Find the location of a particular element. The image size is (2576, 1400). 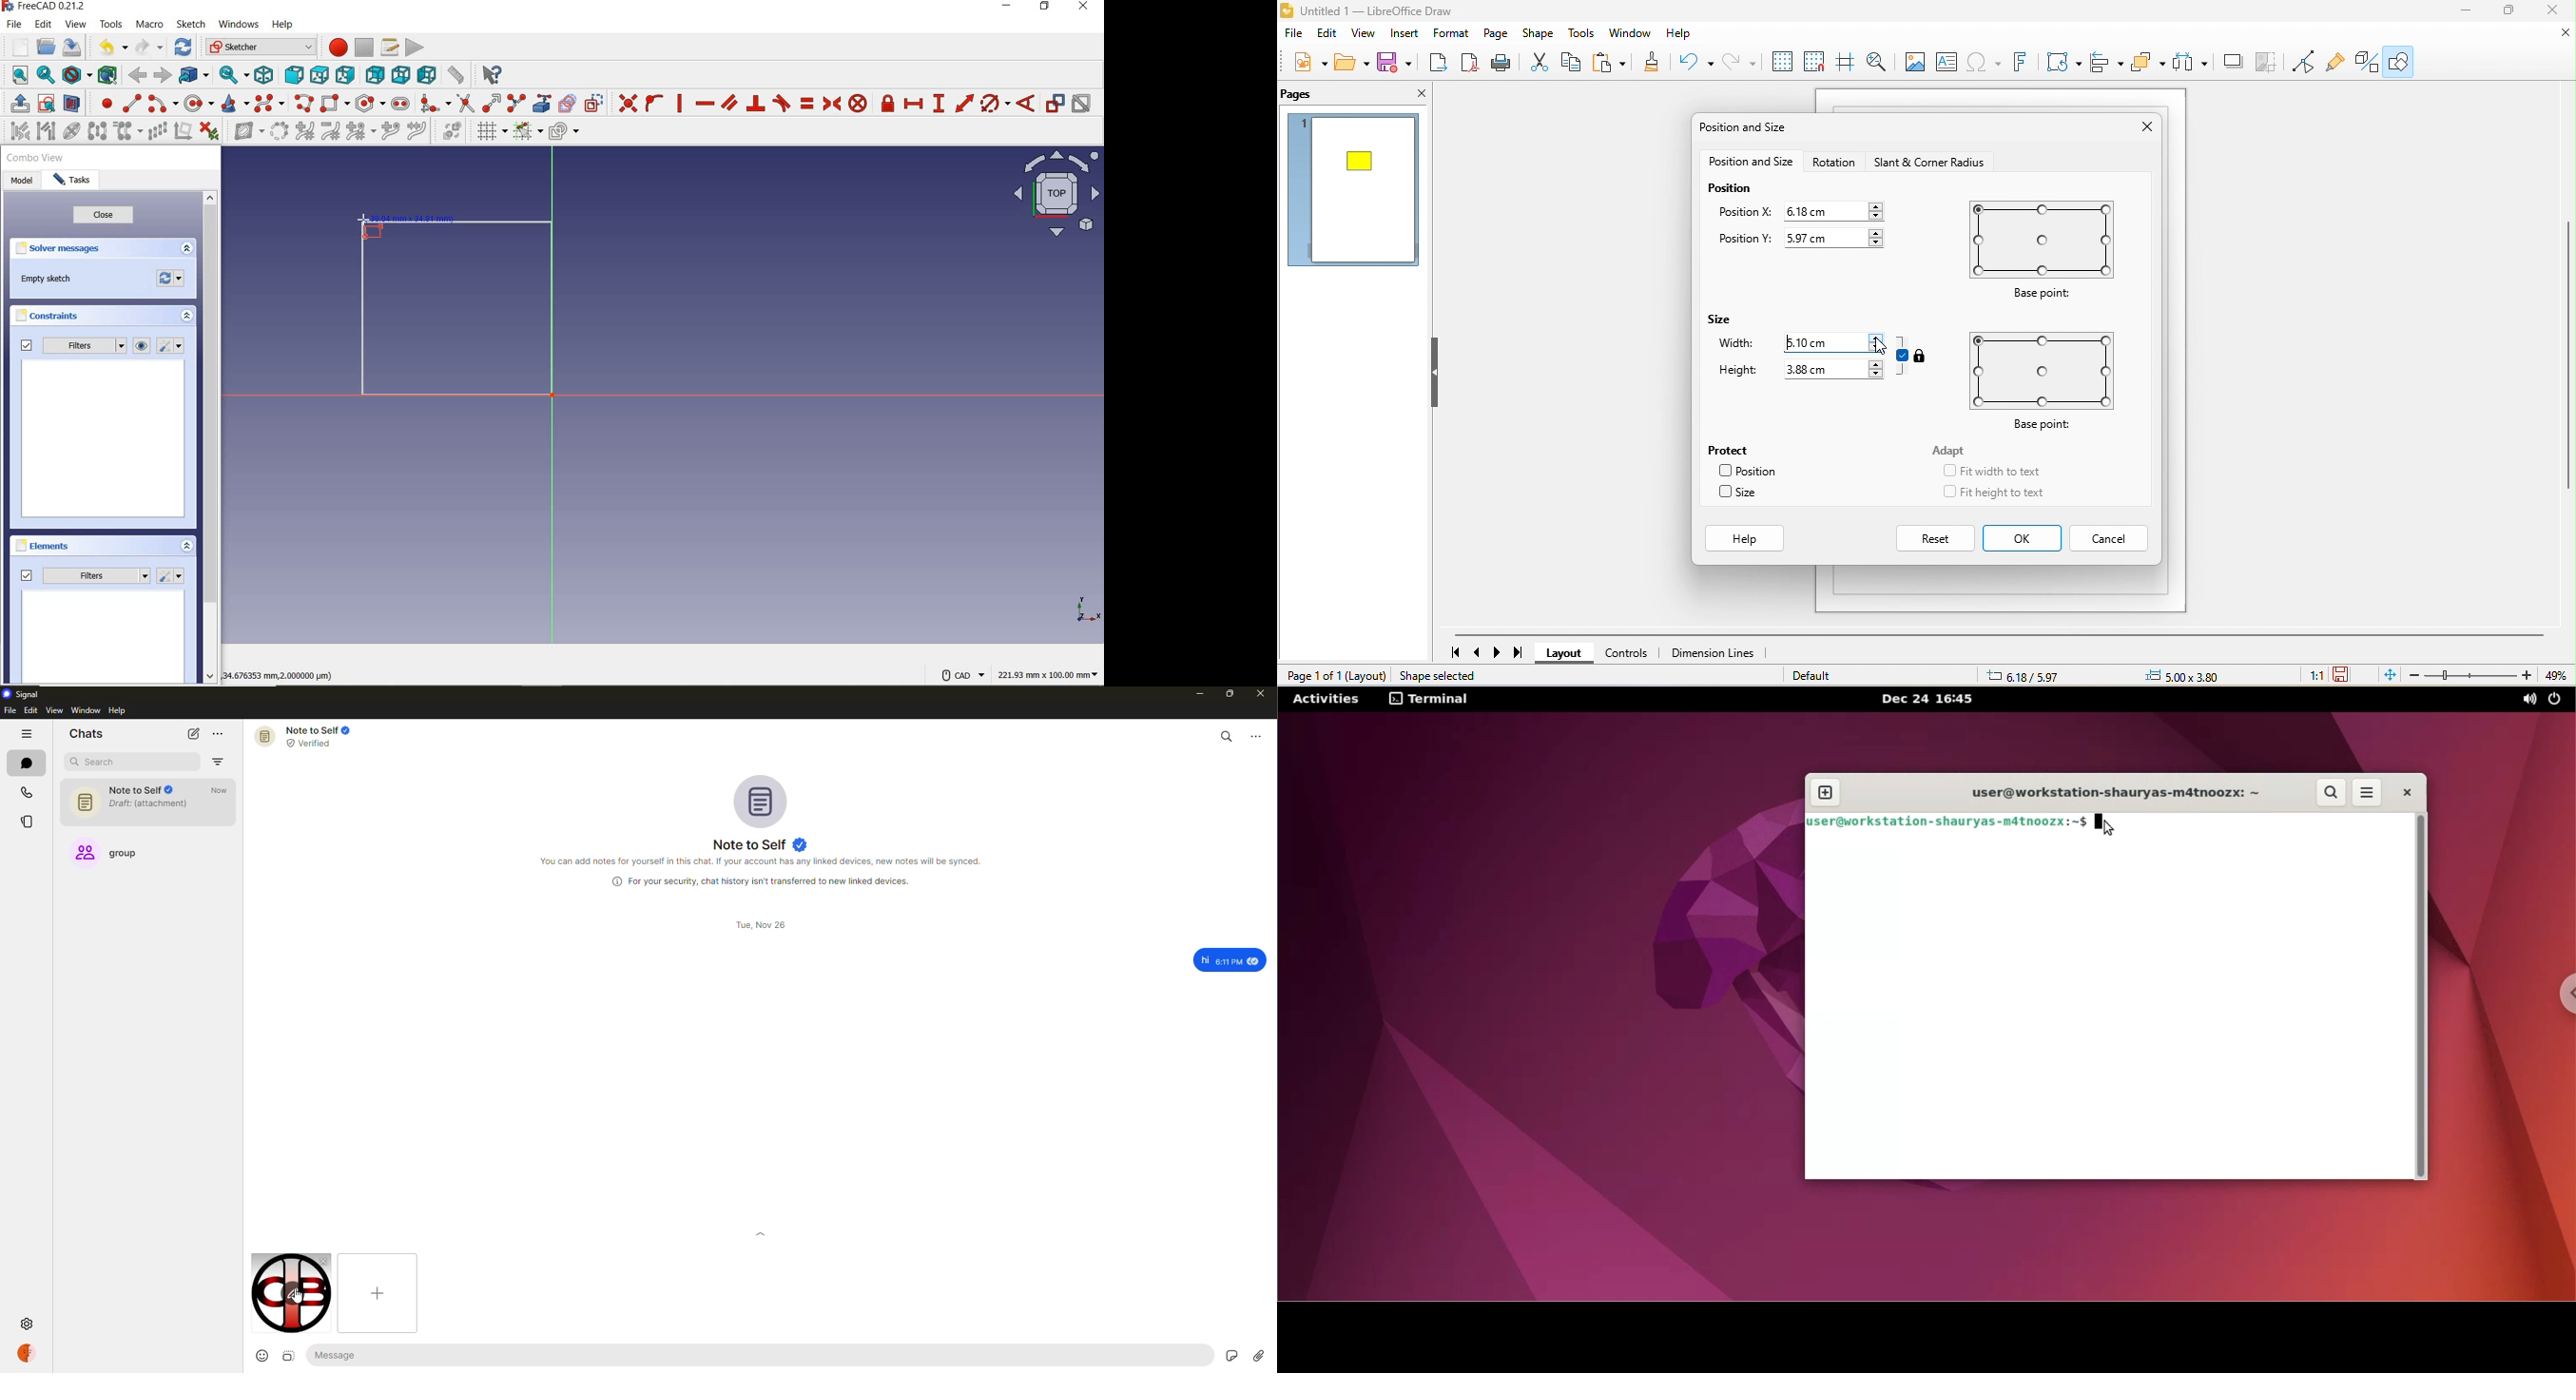

fit height to text is located at coordinates (1993, 493).